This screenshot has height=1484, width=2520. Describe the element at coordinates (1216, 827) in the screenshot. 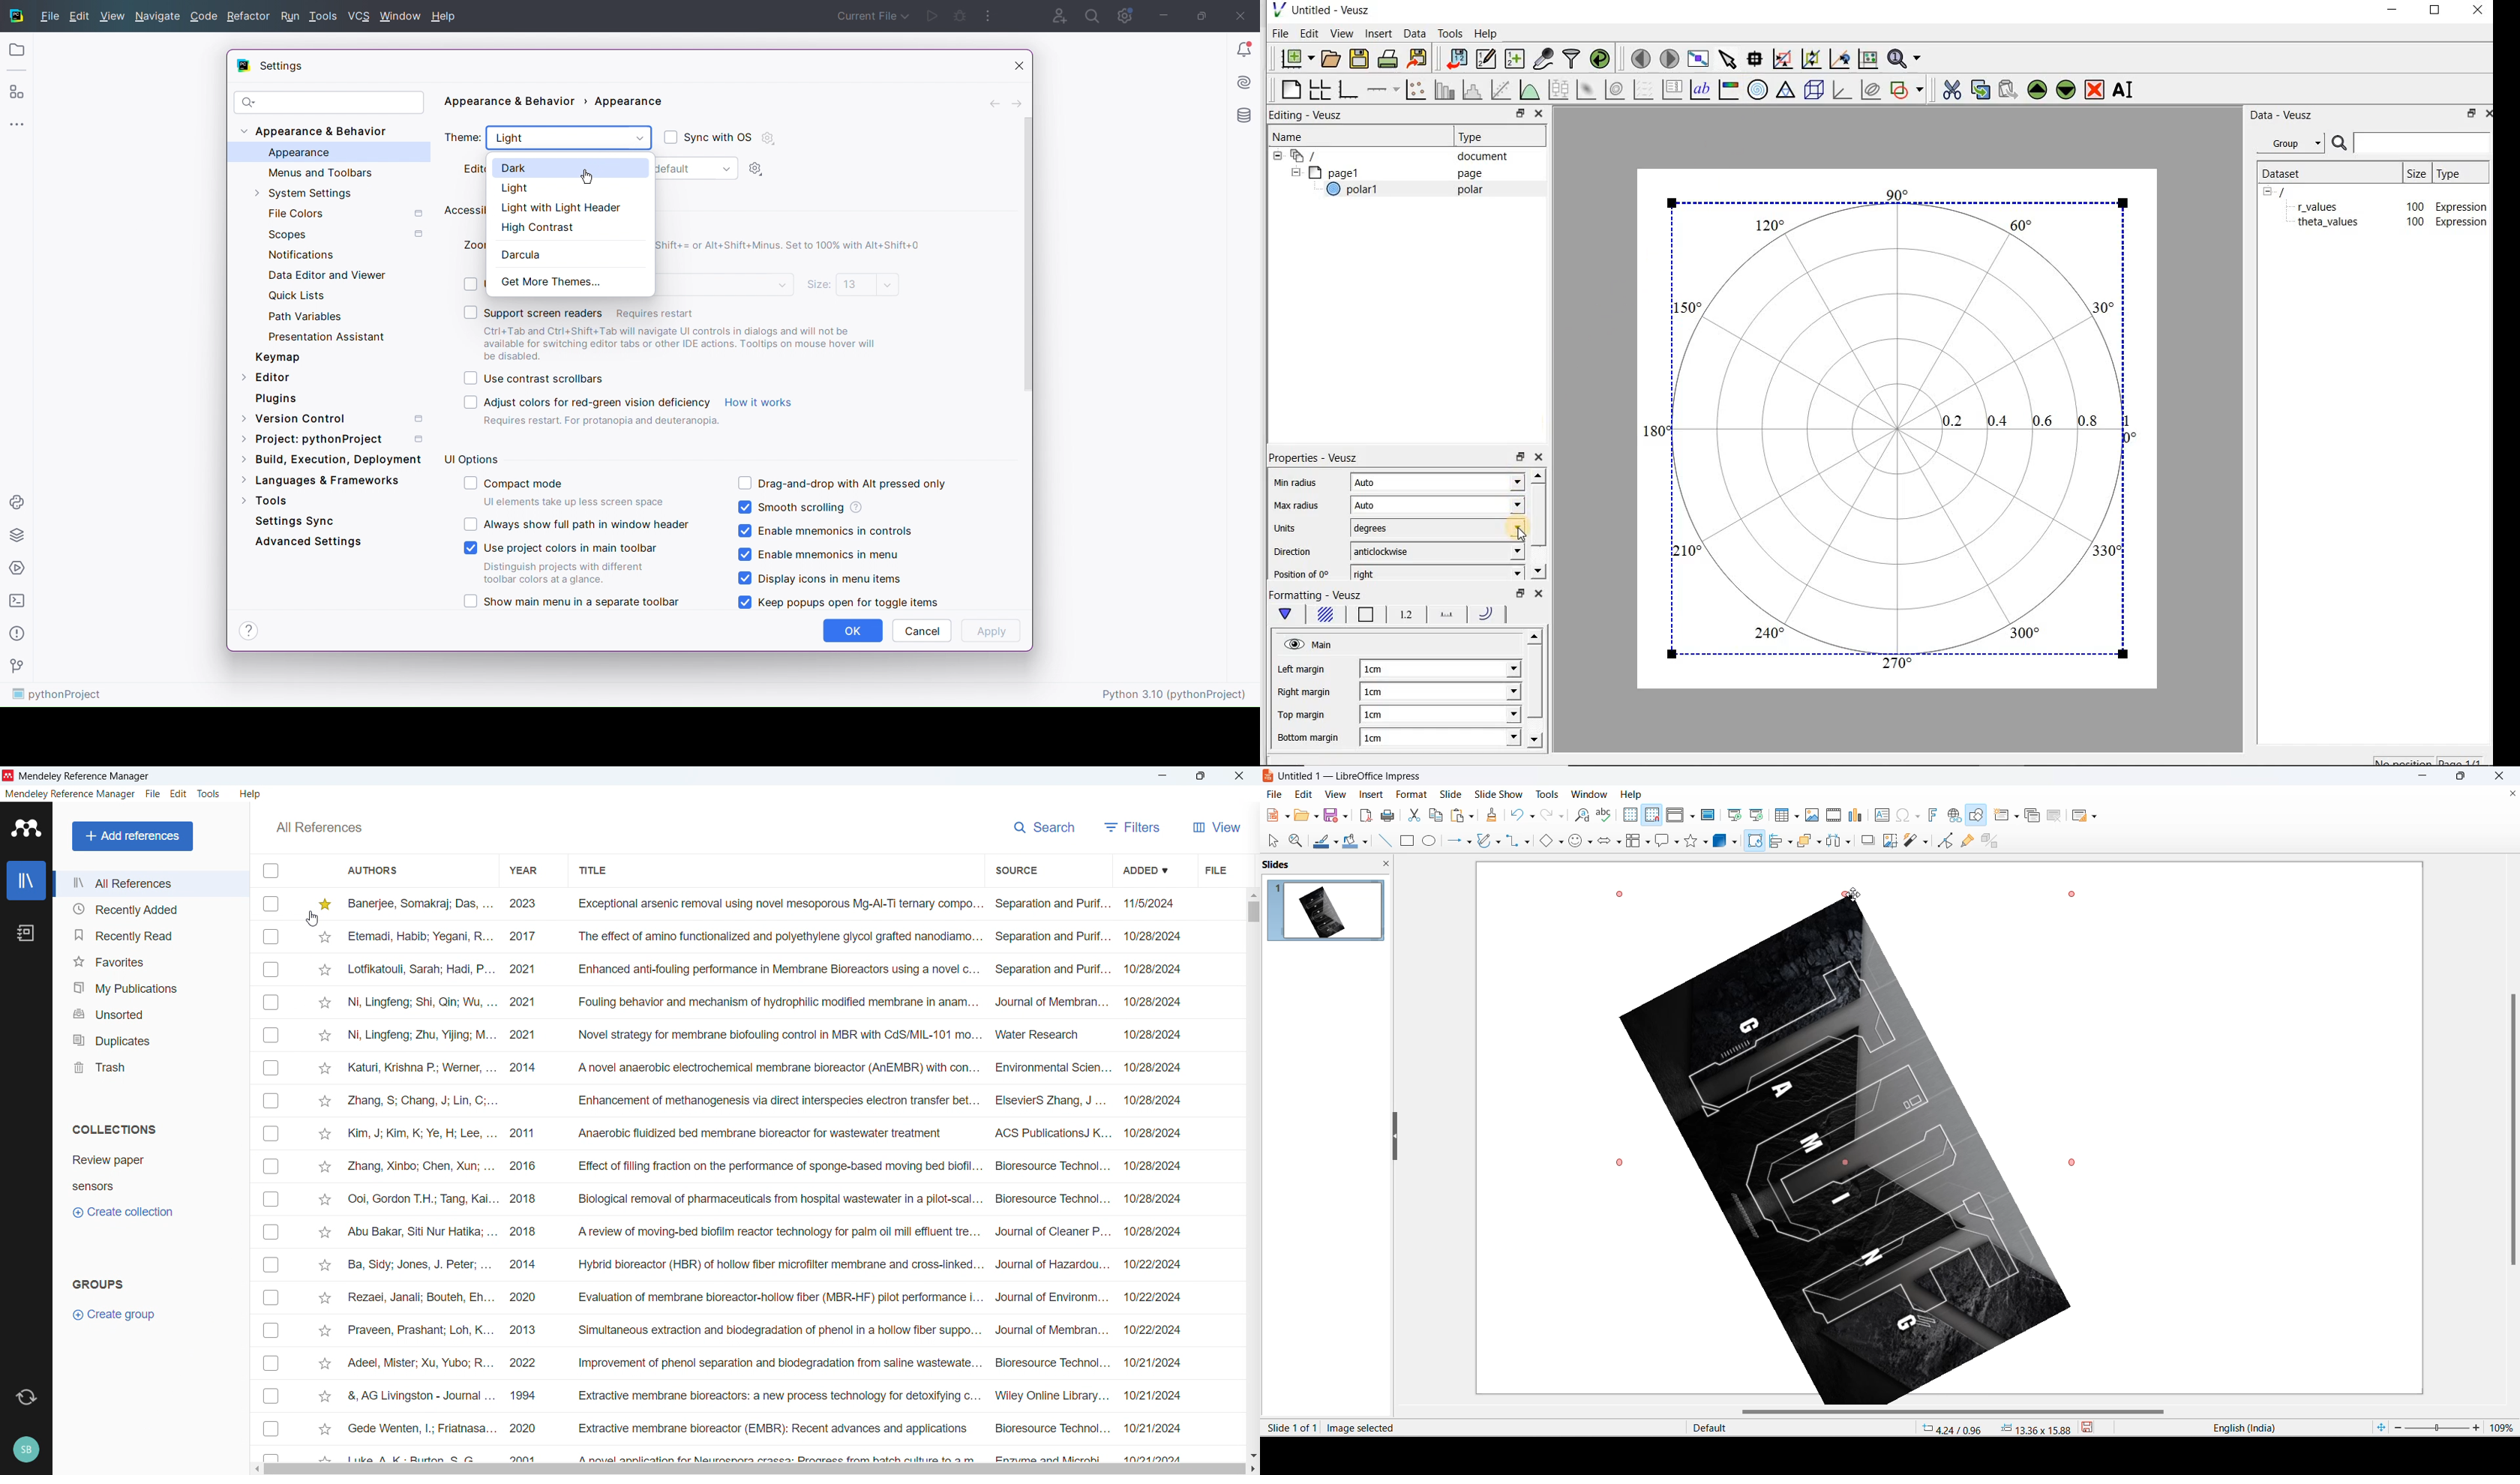

I see `View ` at that location.